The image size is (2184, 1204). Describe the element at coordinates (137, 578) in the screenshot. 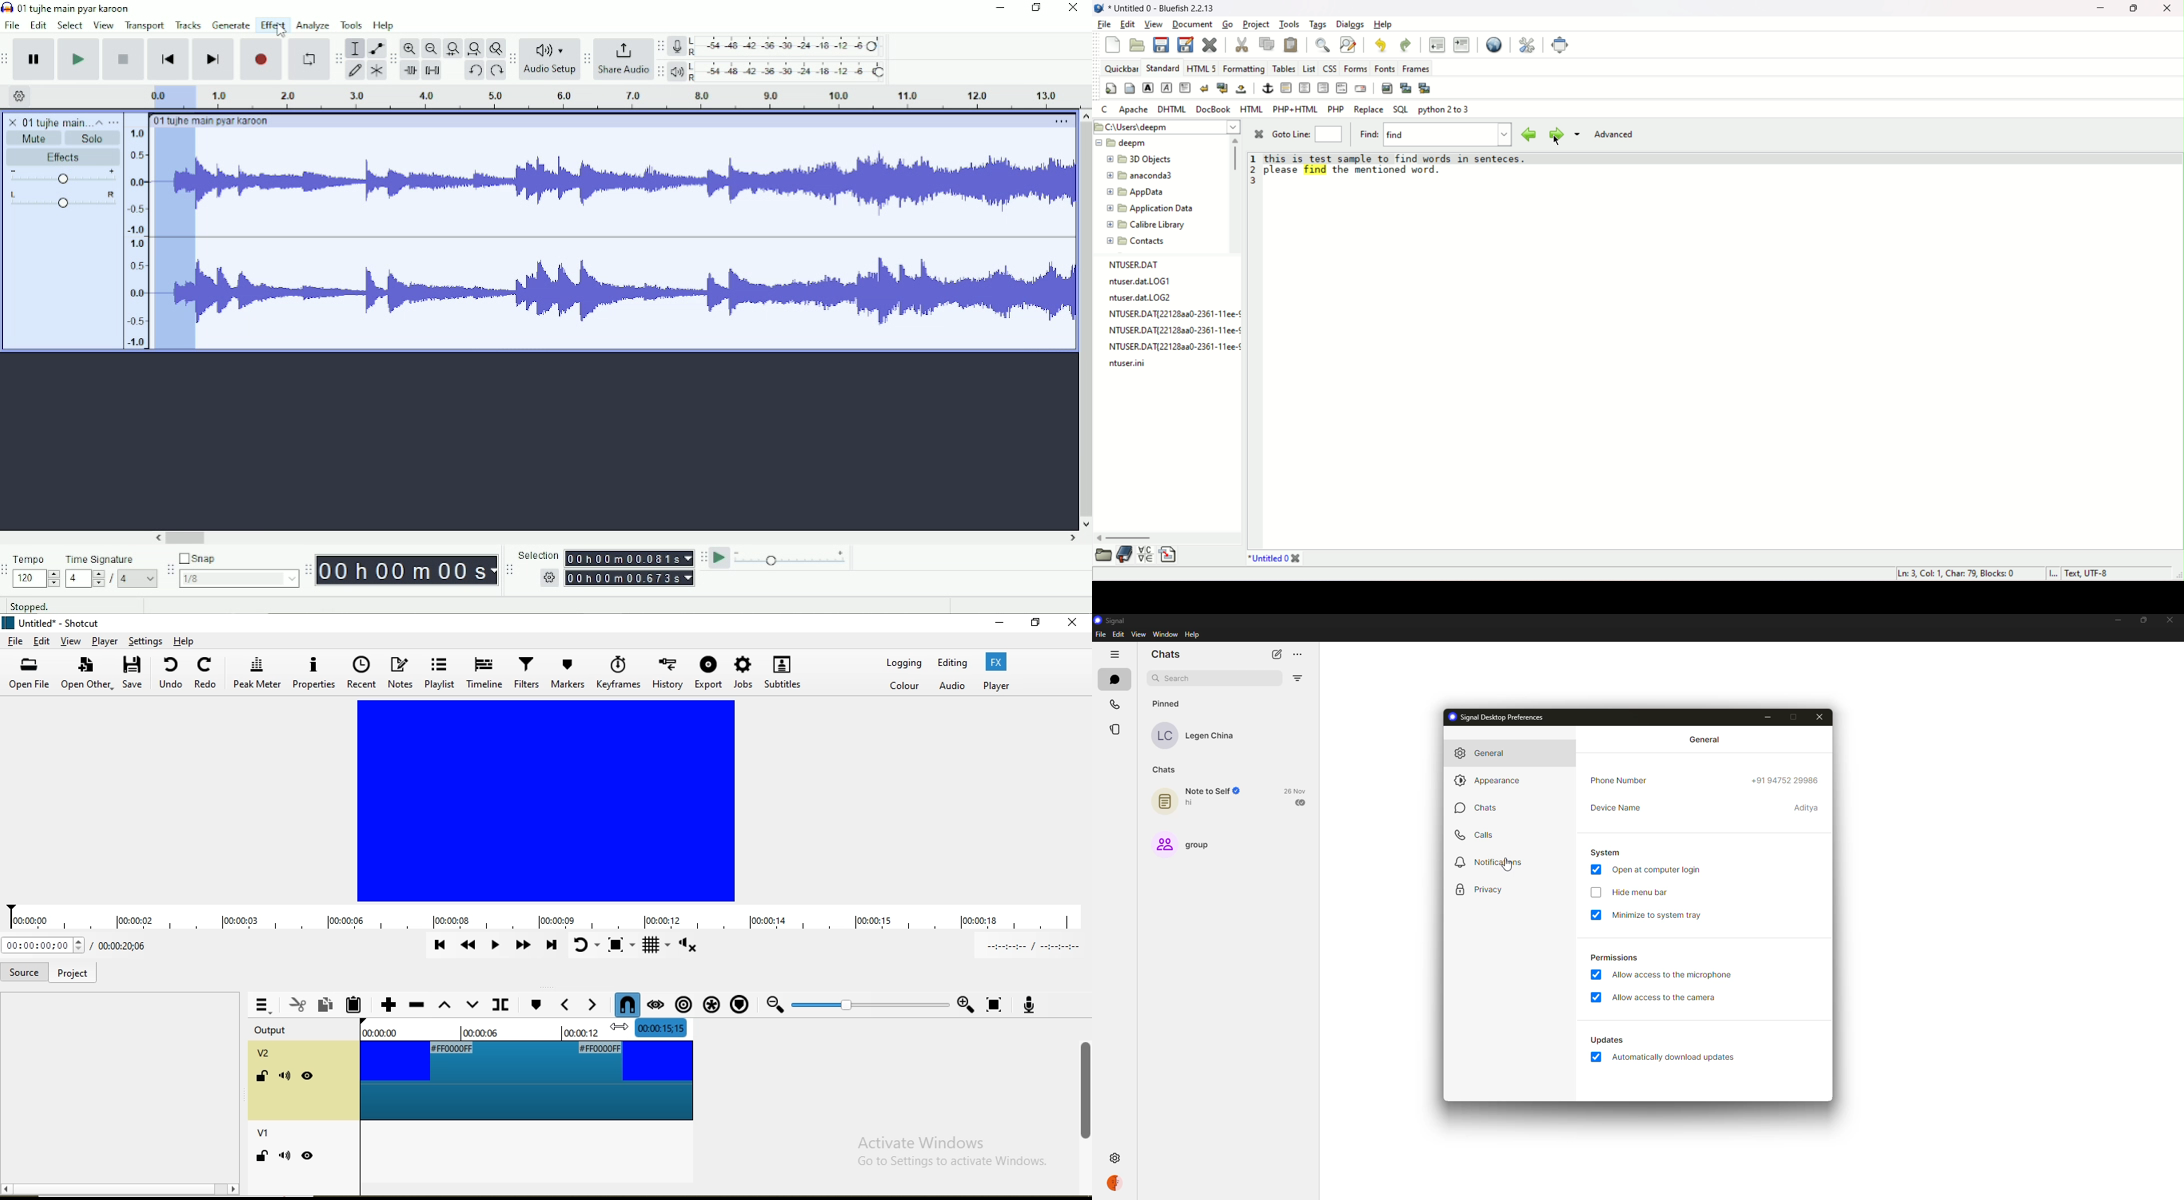

I see `4` at that location.